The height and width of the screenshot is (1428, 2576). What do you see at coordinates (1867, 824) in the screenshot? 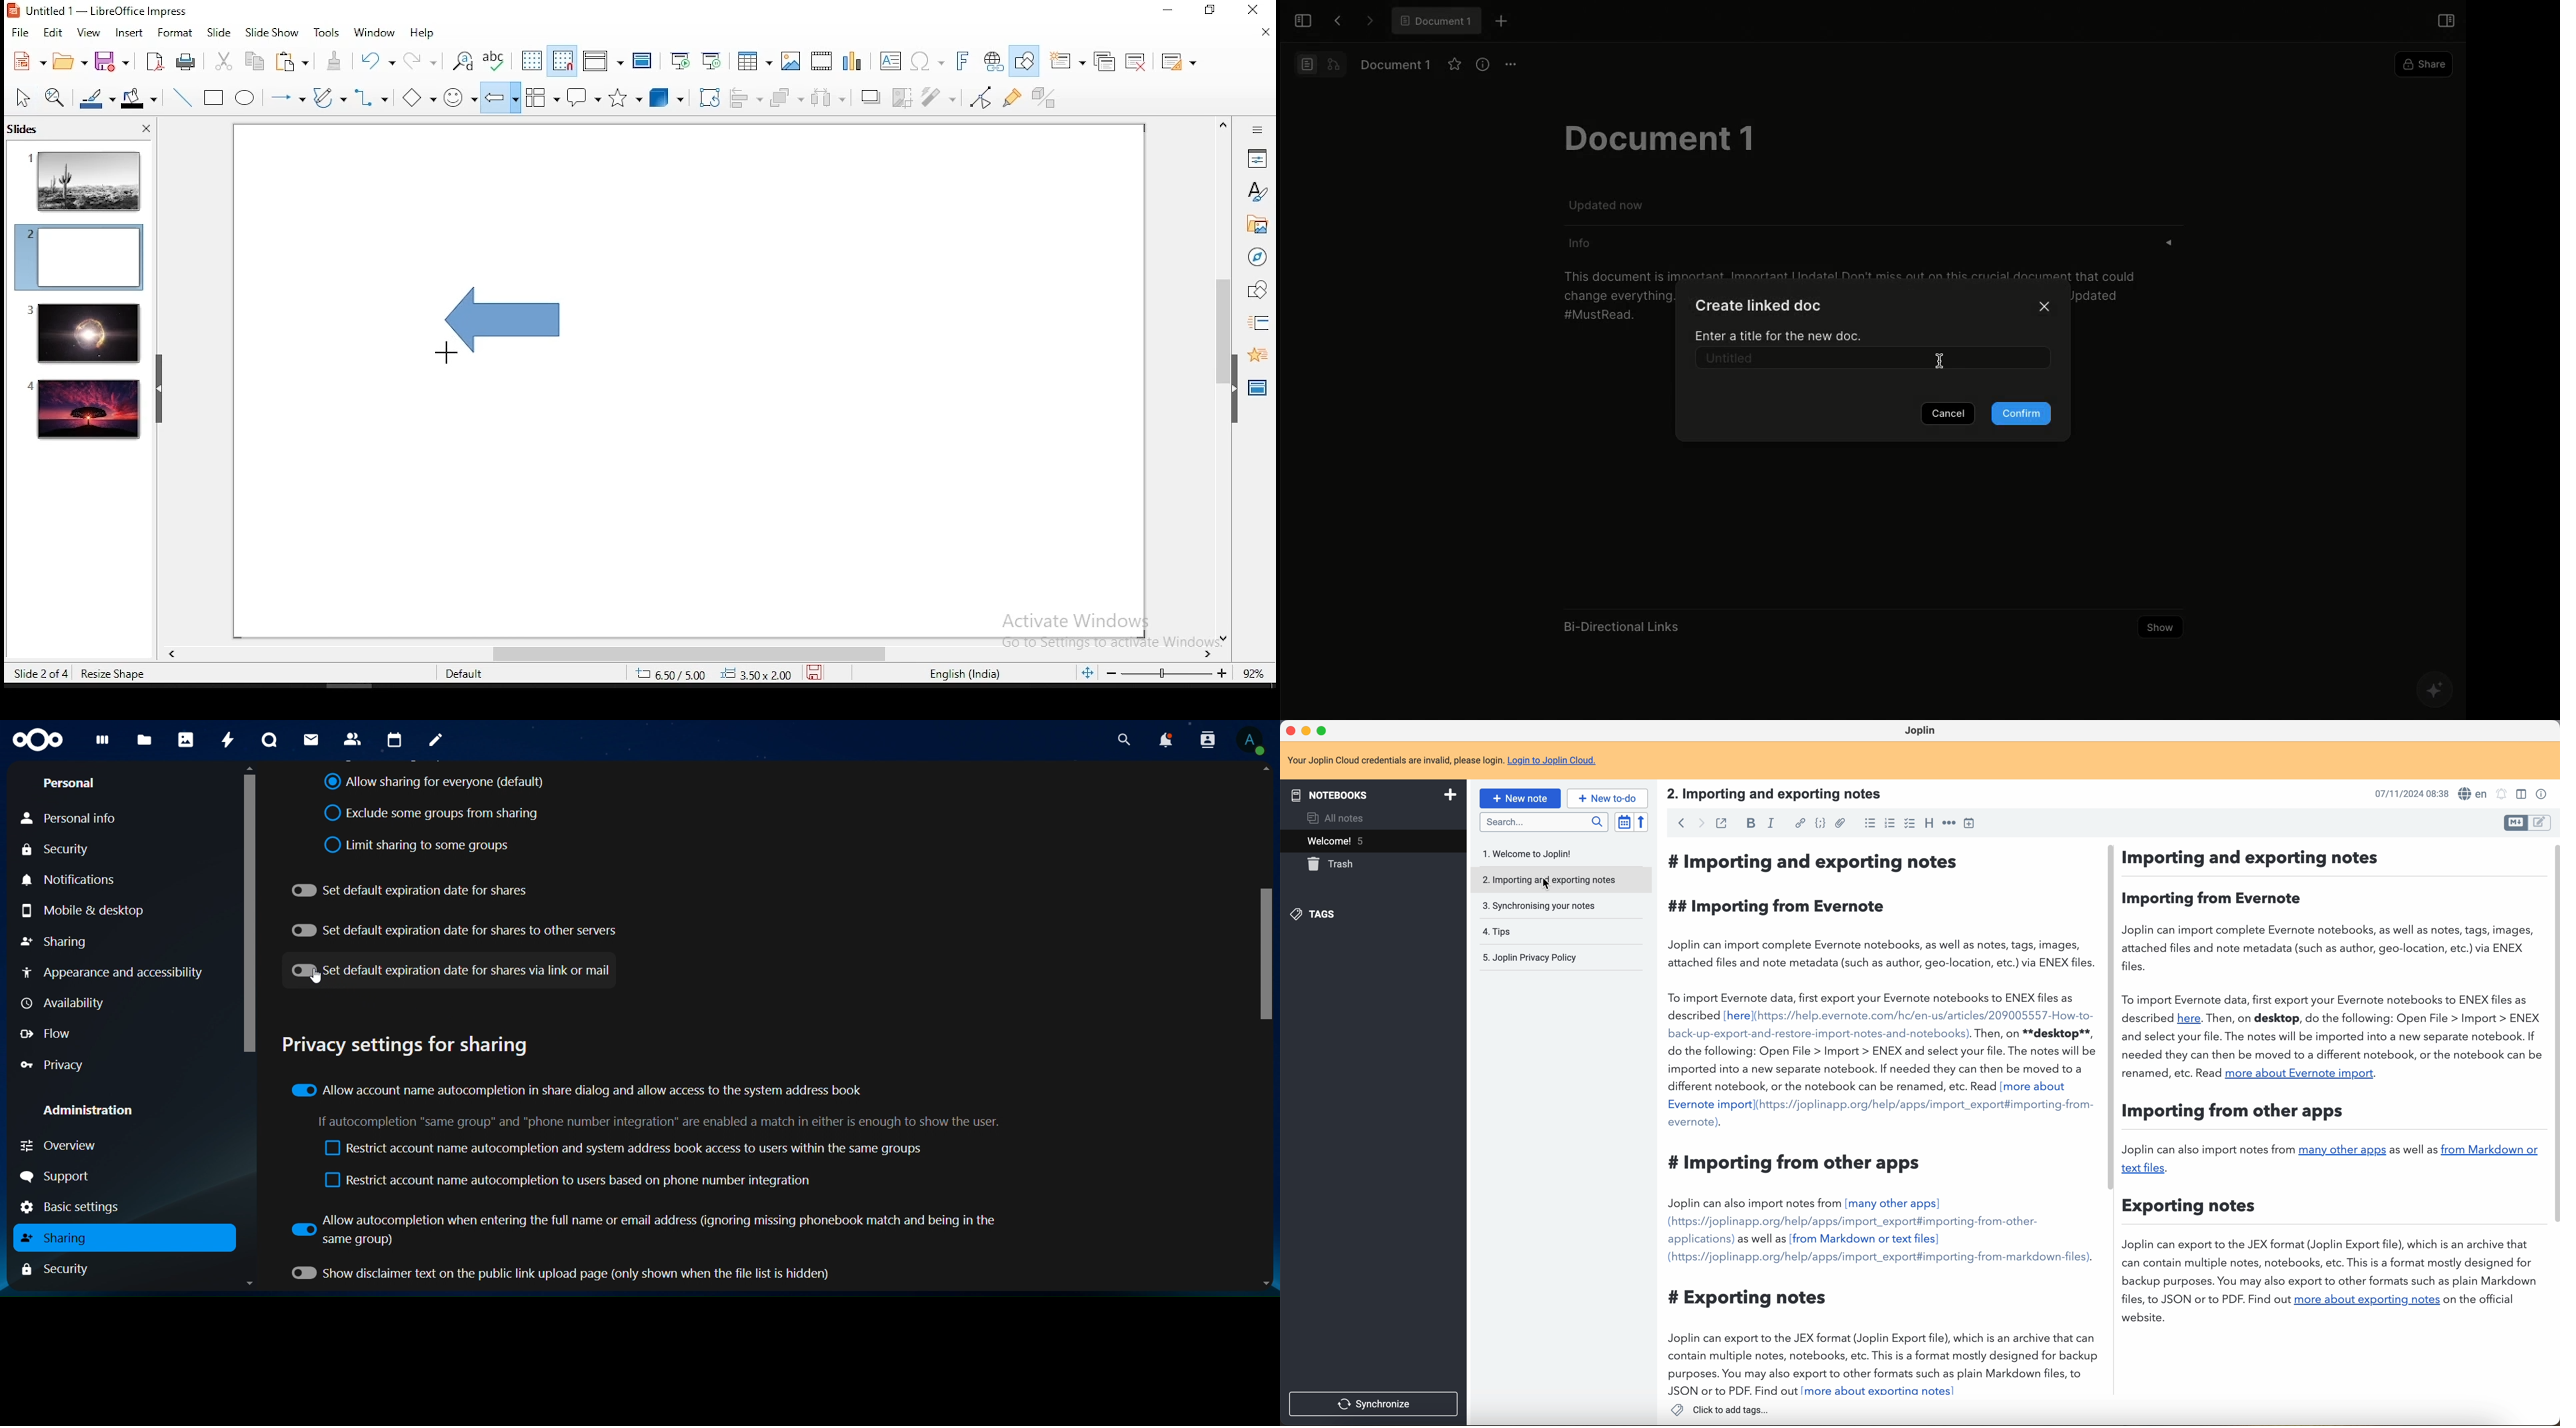
I see `bulleted list` at bounding box center [1867, 824].